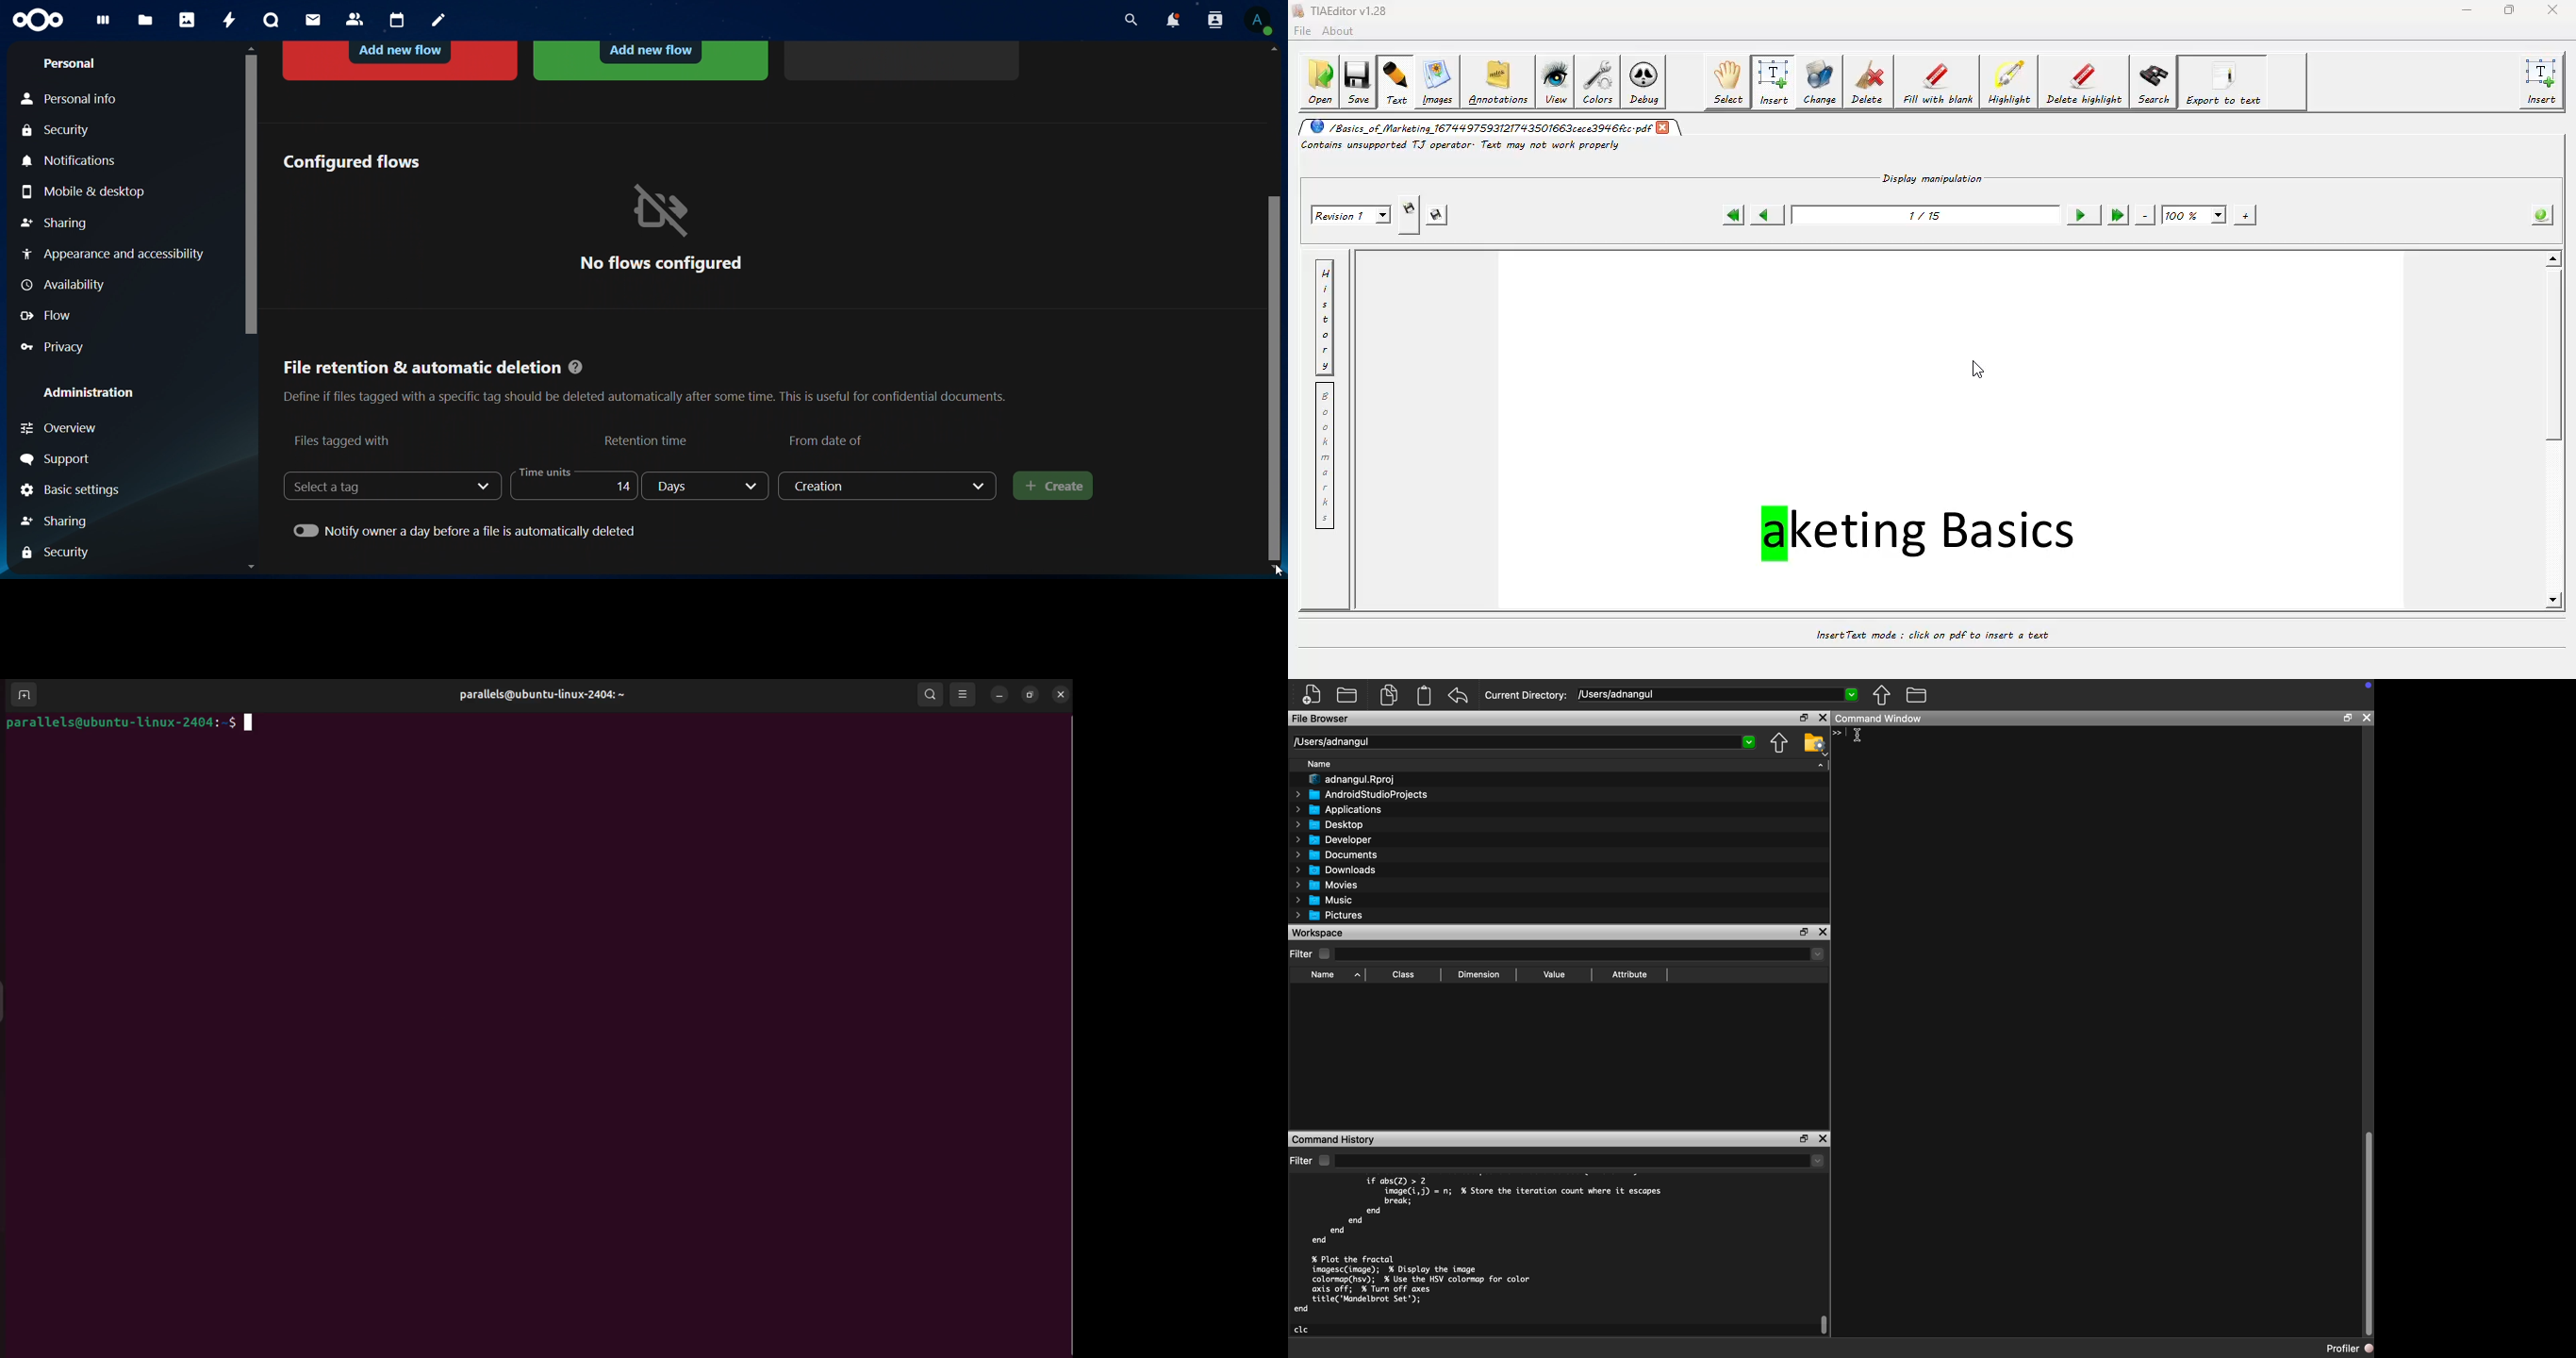 The width and height of the screenshot is (2576, 1372). Describe the element at coordinates (2465, 8) in the screenshot. I see `minimize` at that location.